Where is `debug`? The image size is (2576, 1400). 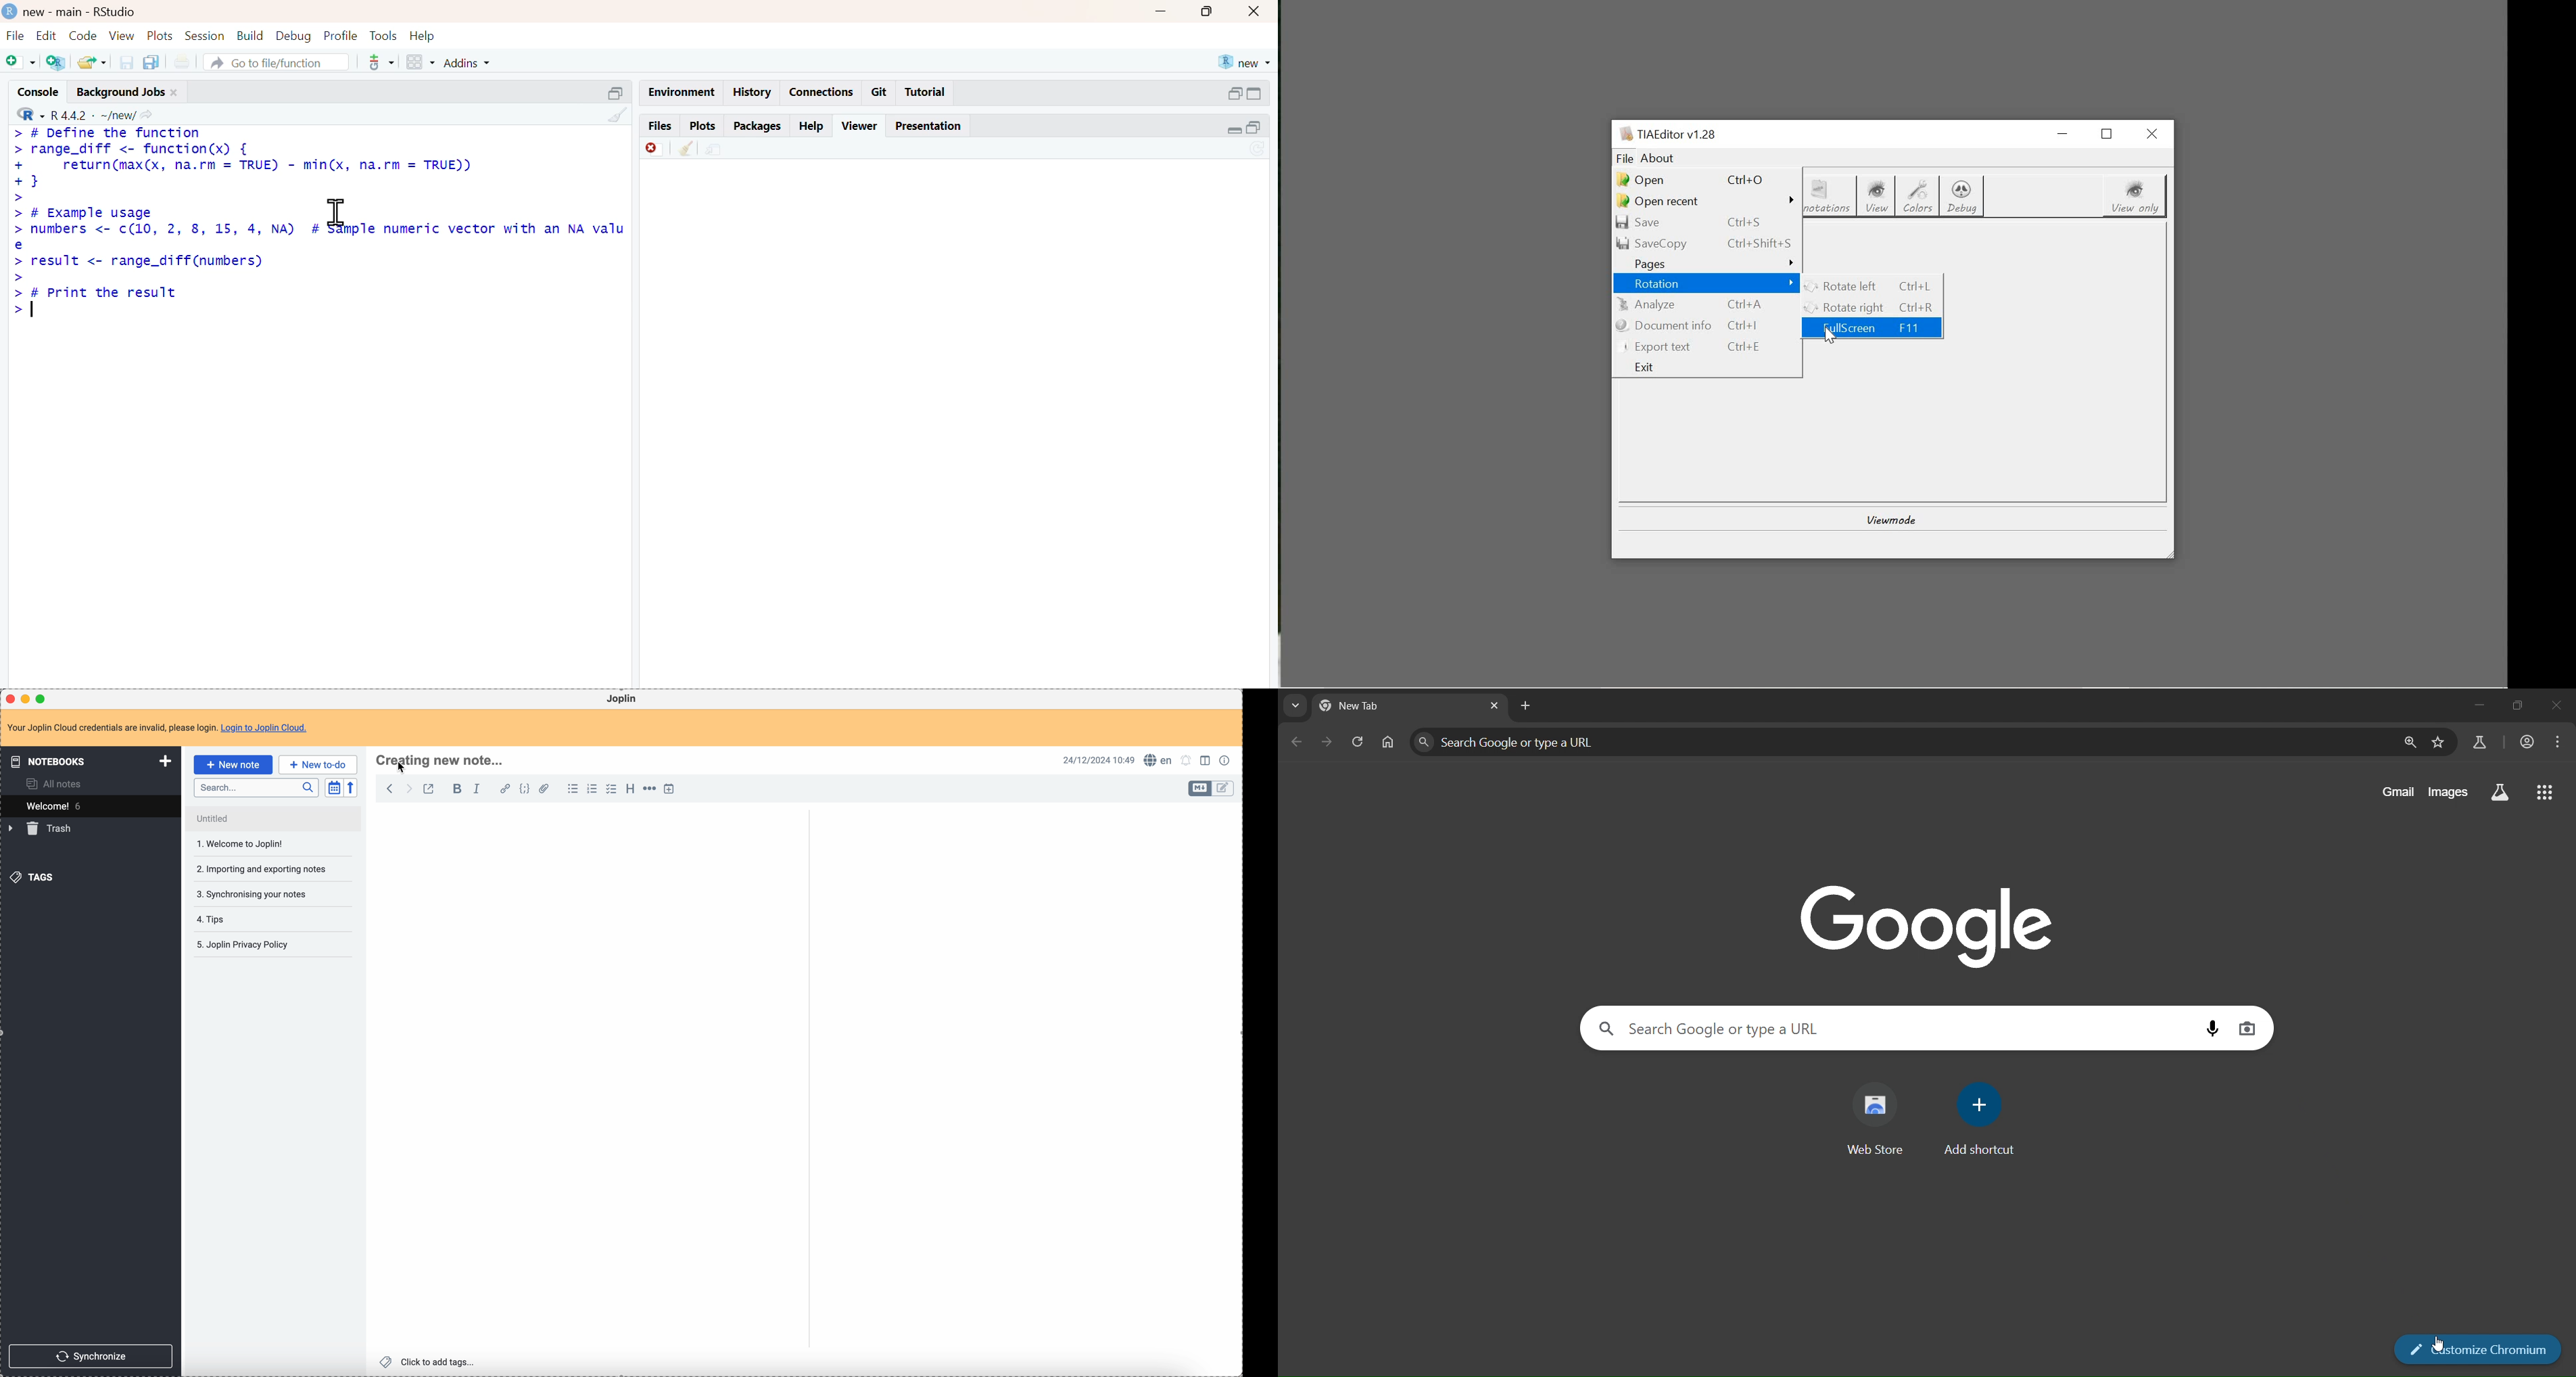 debug is located at coordinates (294, 37).